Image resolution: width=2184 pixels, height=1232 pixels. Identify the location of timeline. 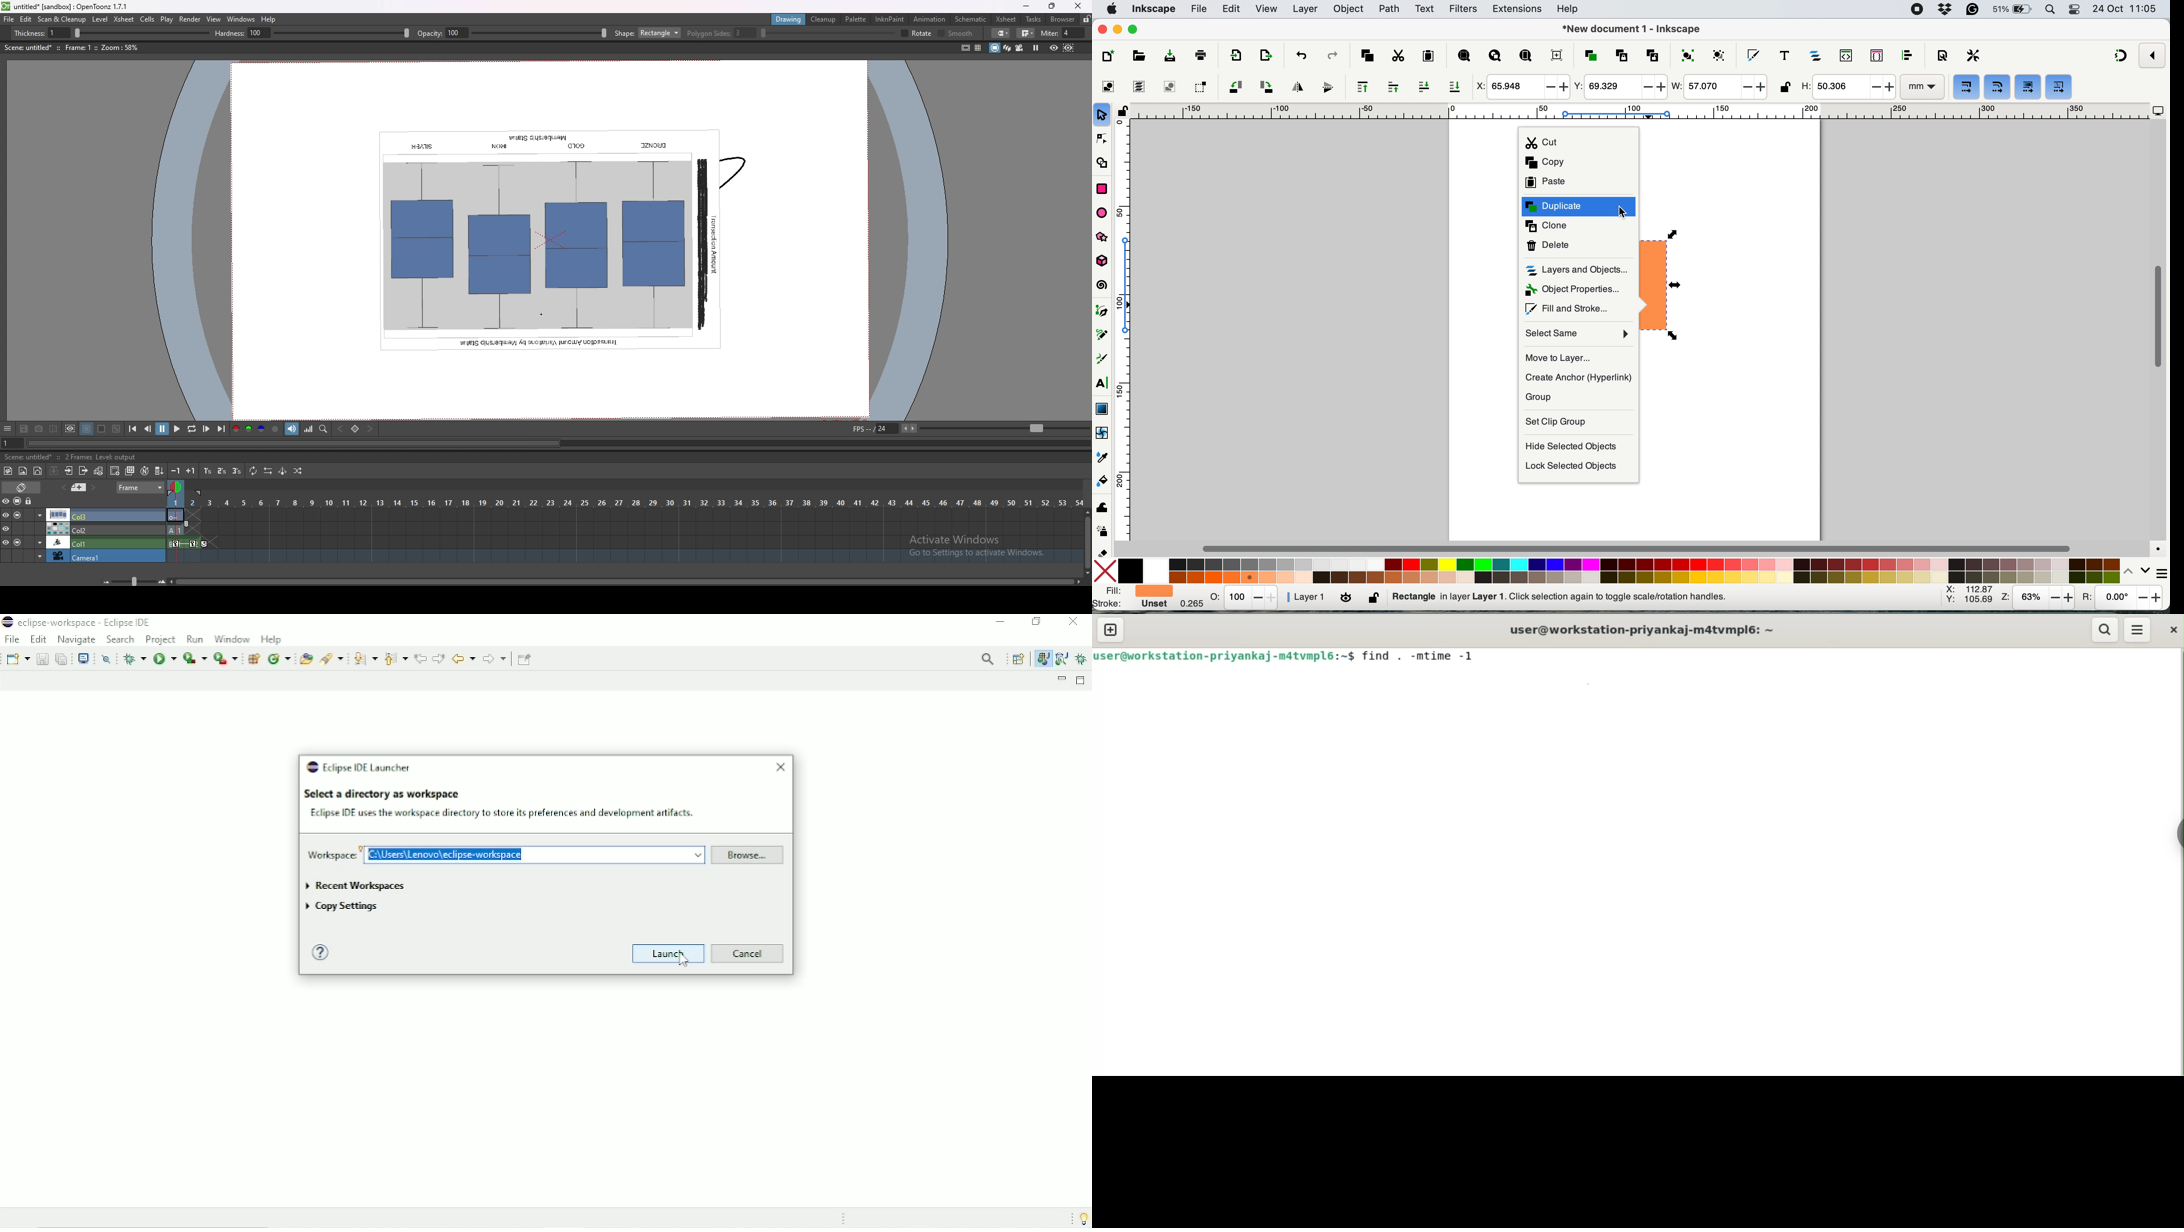
(623, 544).